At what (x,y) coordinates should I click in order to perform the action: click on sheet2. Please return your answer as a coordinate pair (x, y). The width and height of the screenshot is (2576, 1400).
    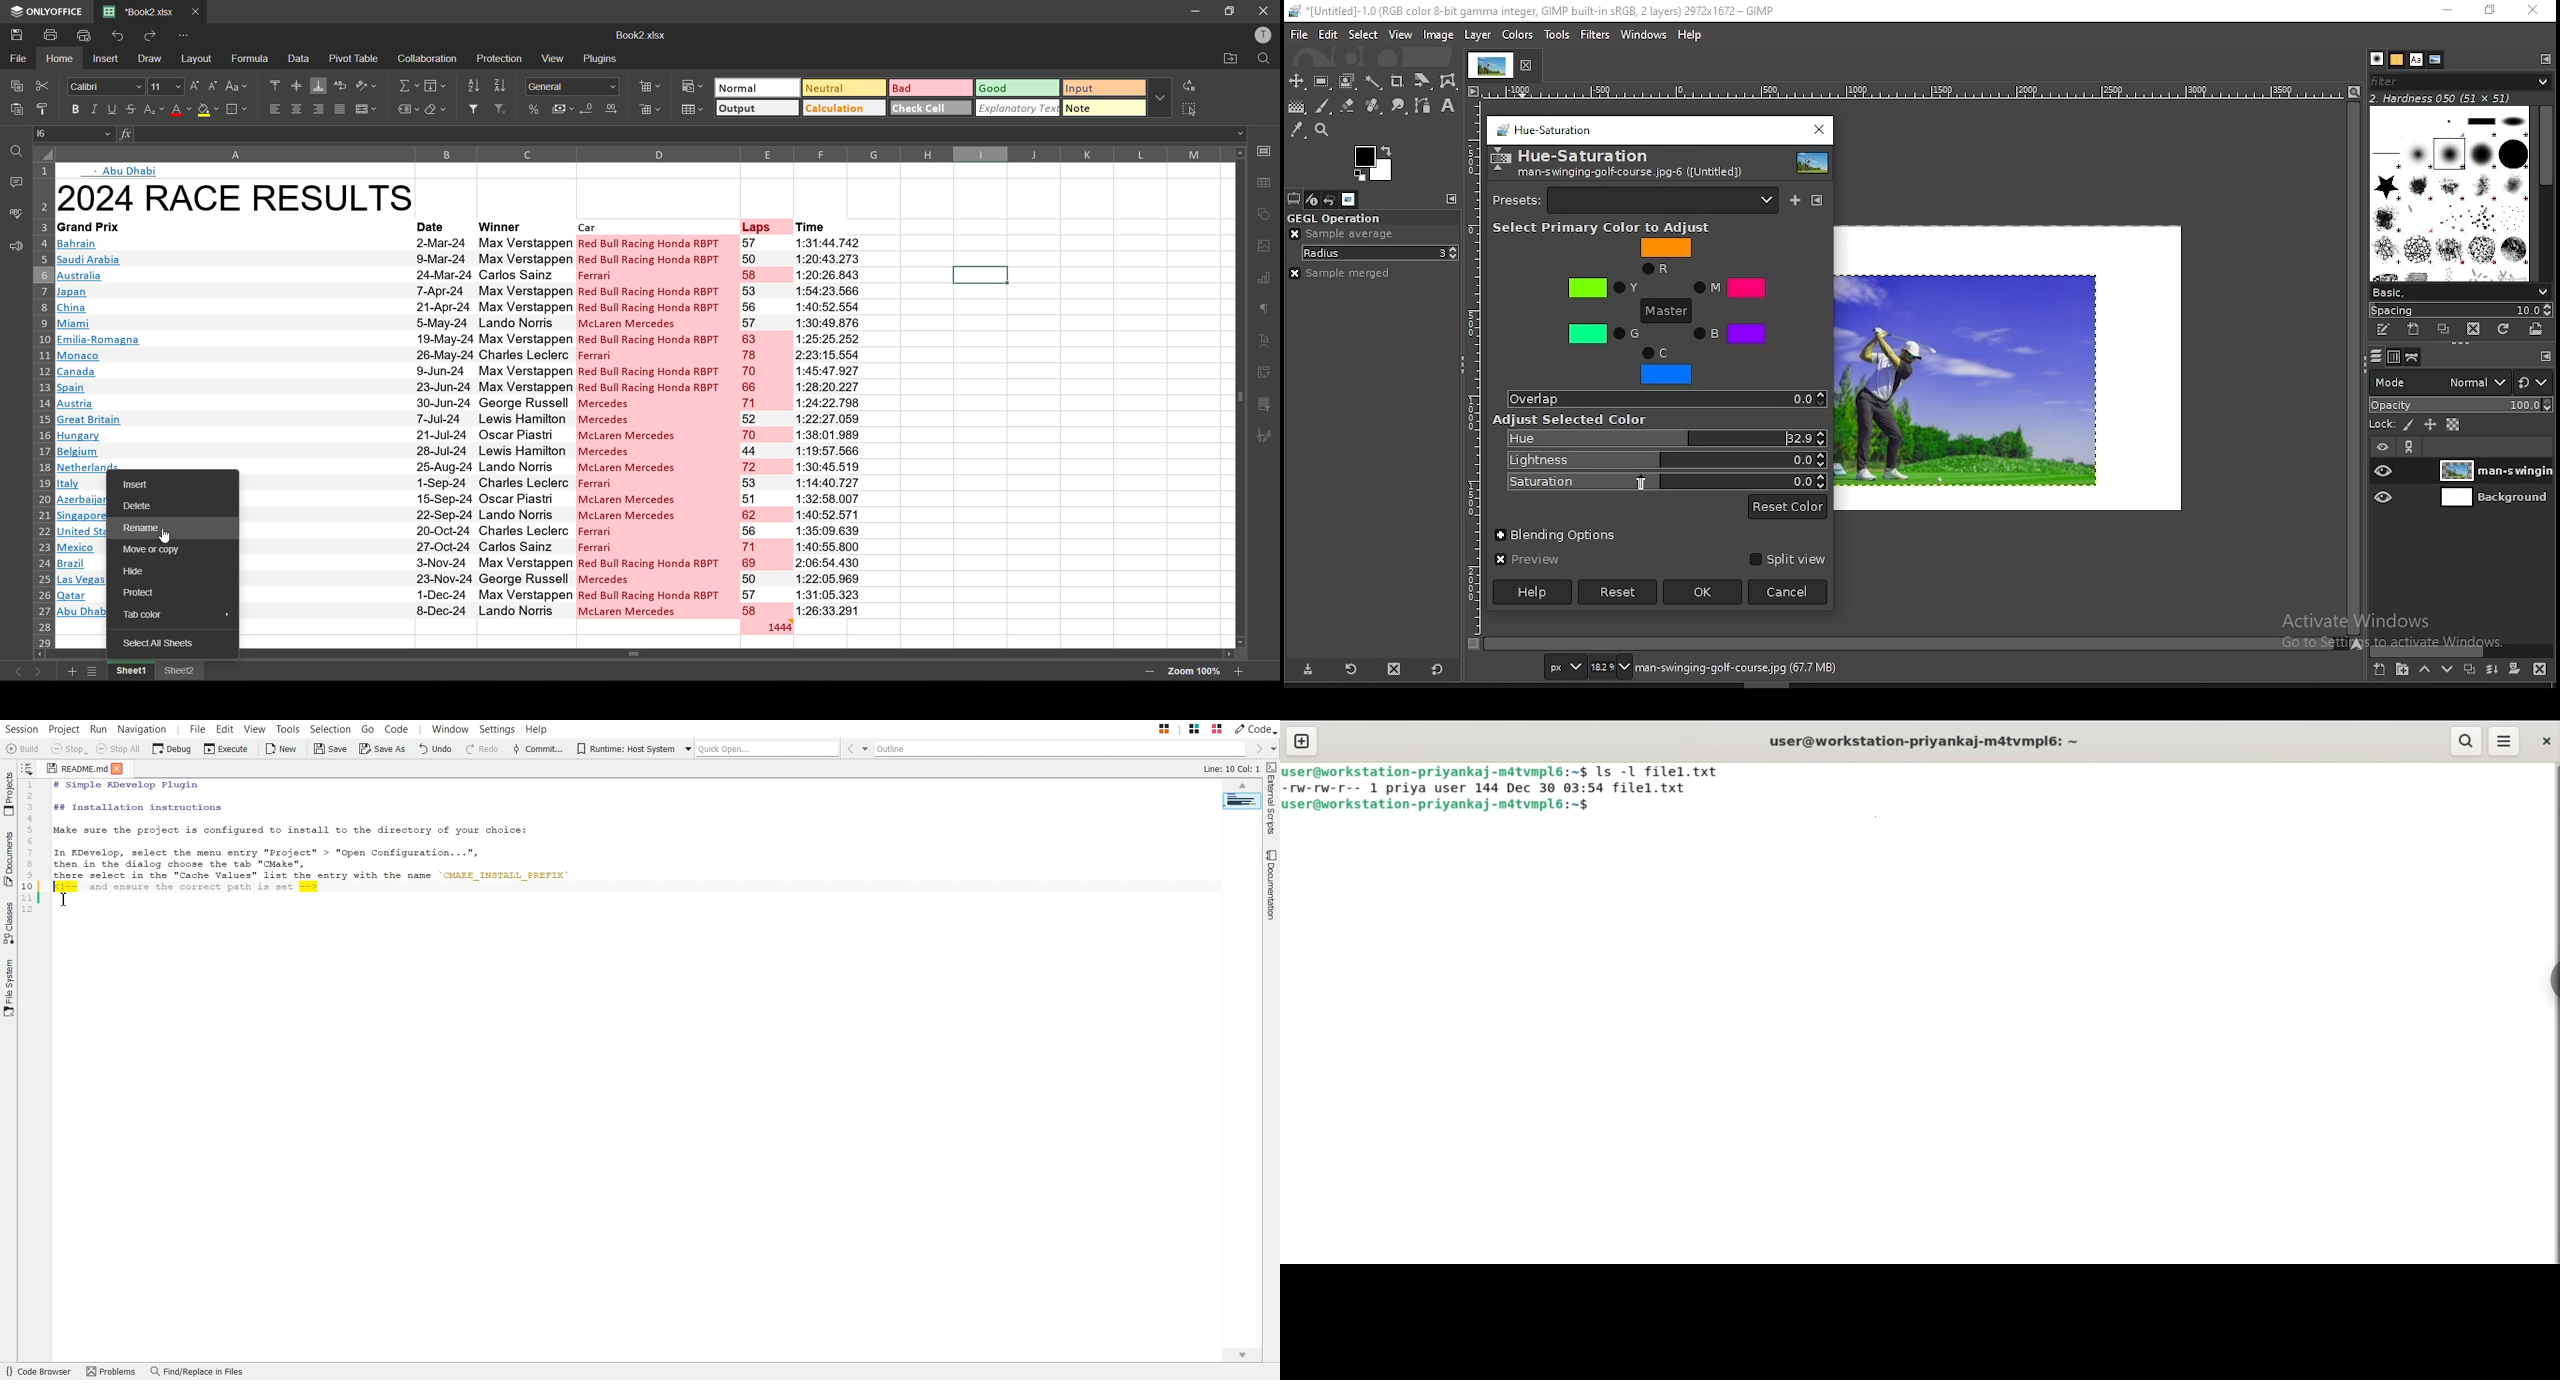
    Looking at the image, I should click on (181, 670).